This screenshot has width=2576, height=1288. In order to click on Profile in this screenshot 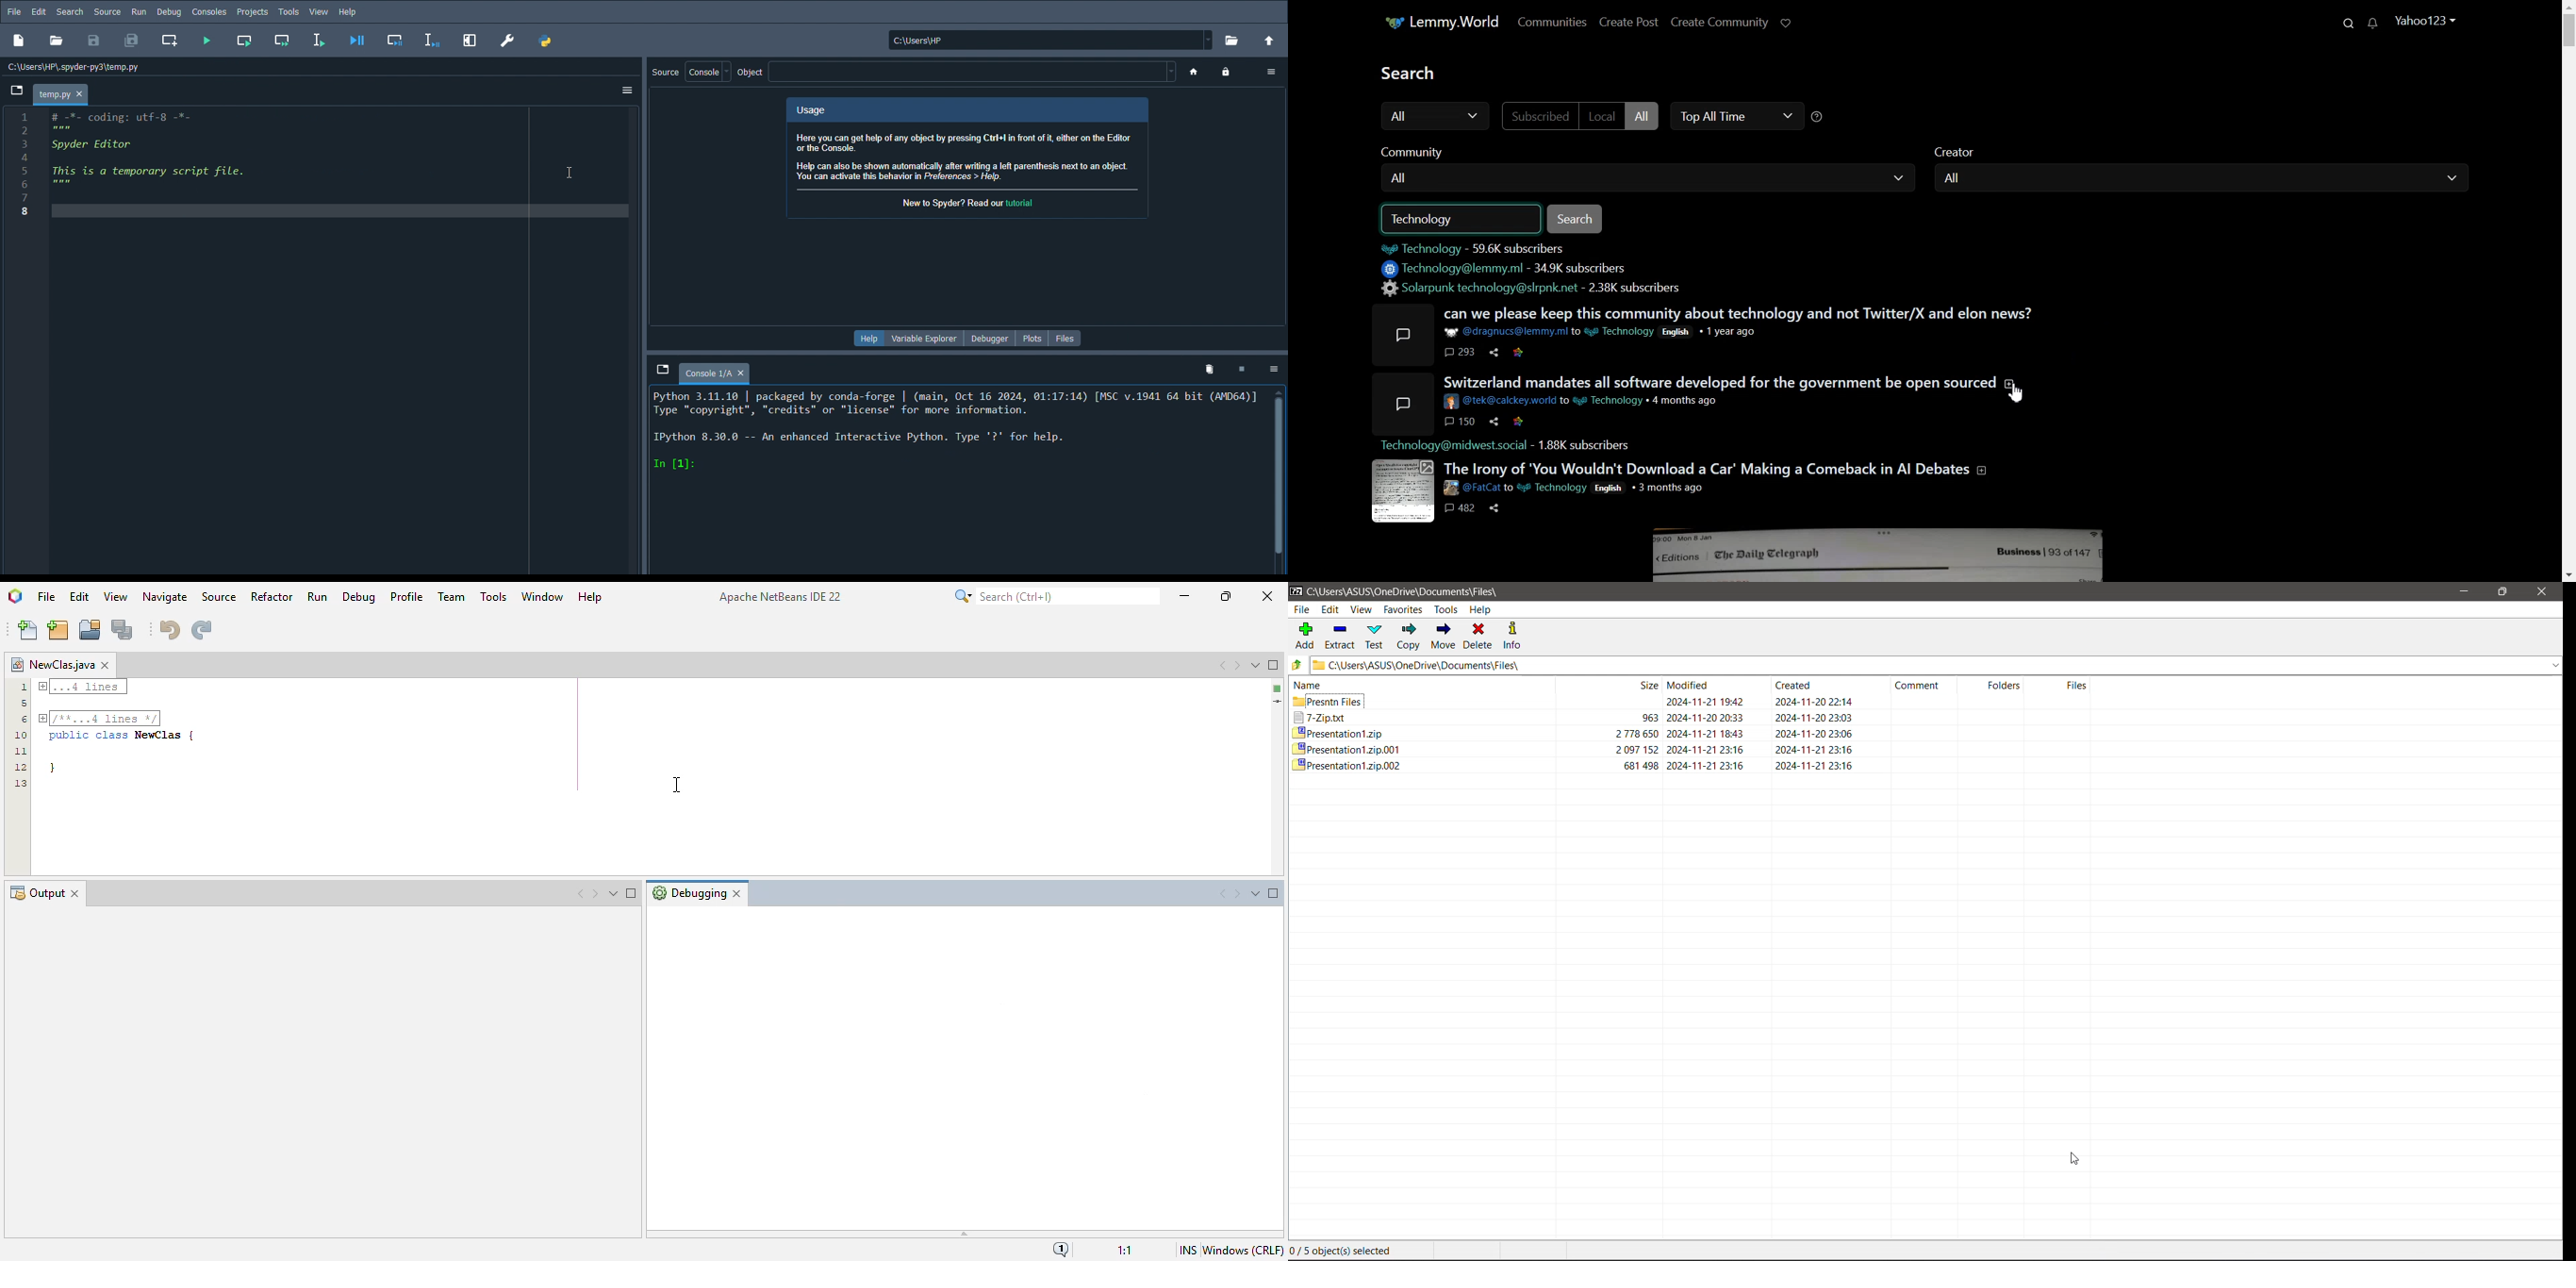, I will do `click(2427, 19)`.